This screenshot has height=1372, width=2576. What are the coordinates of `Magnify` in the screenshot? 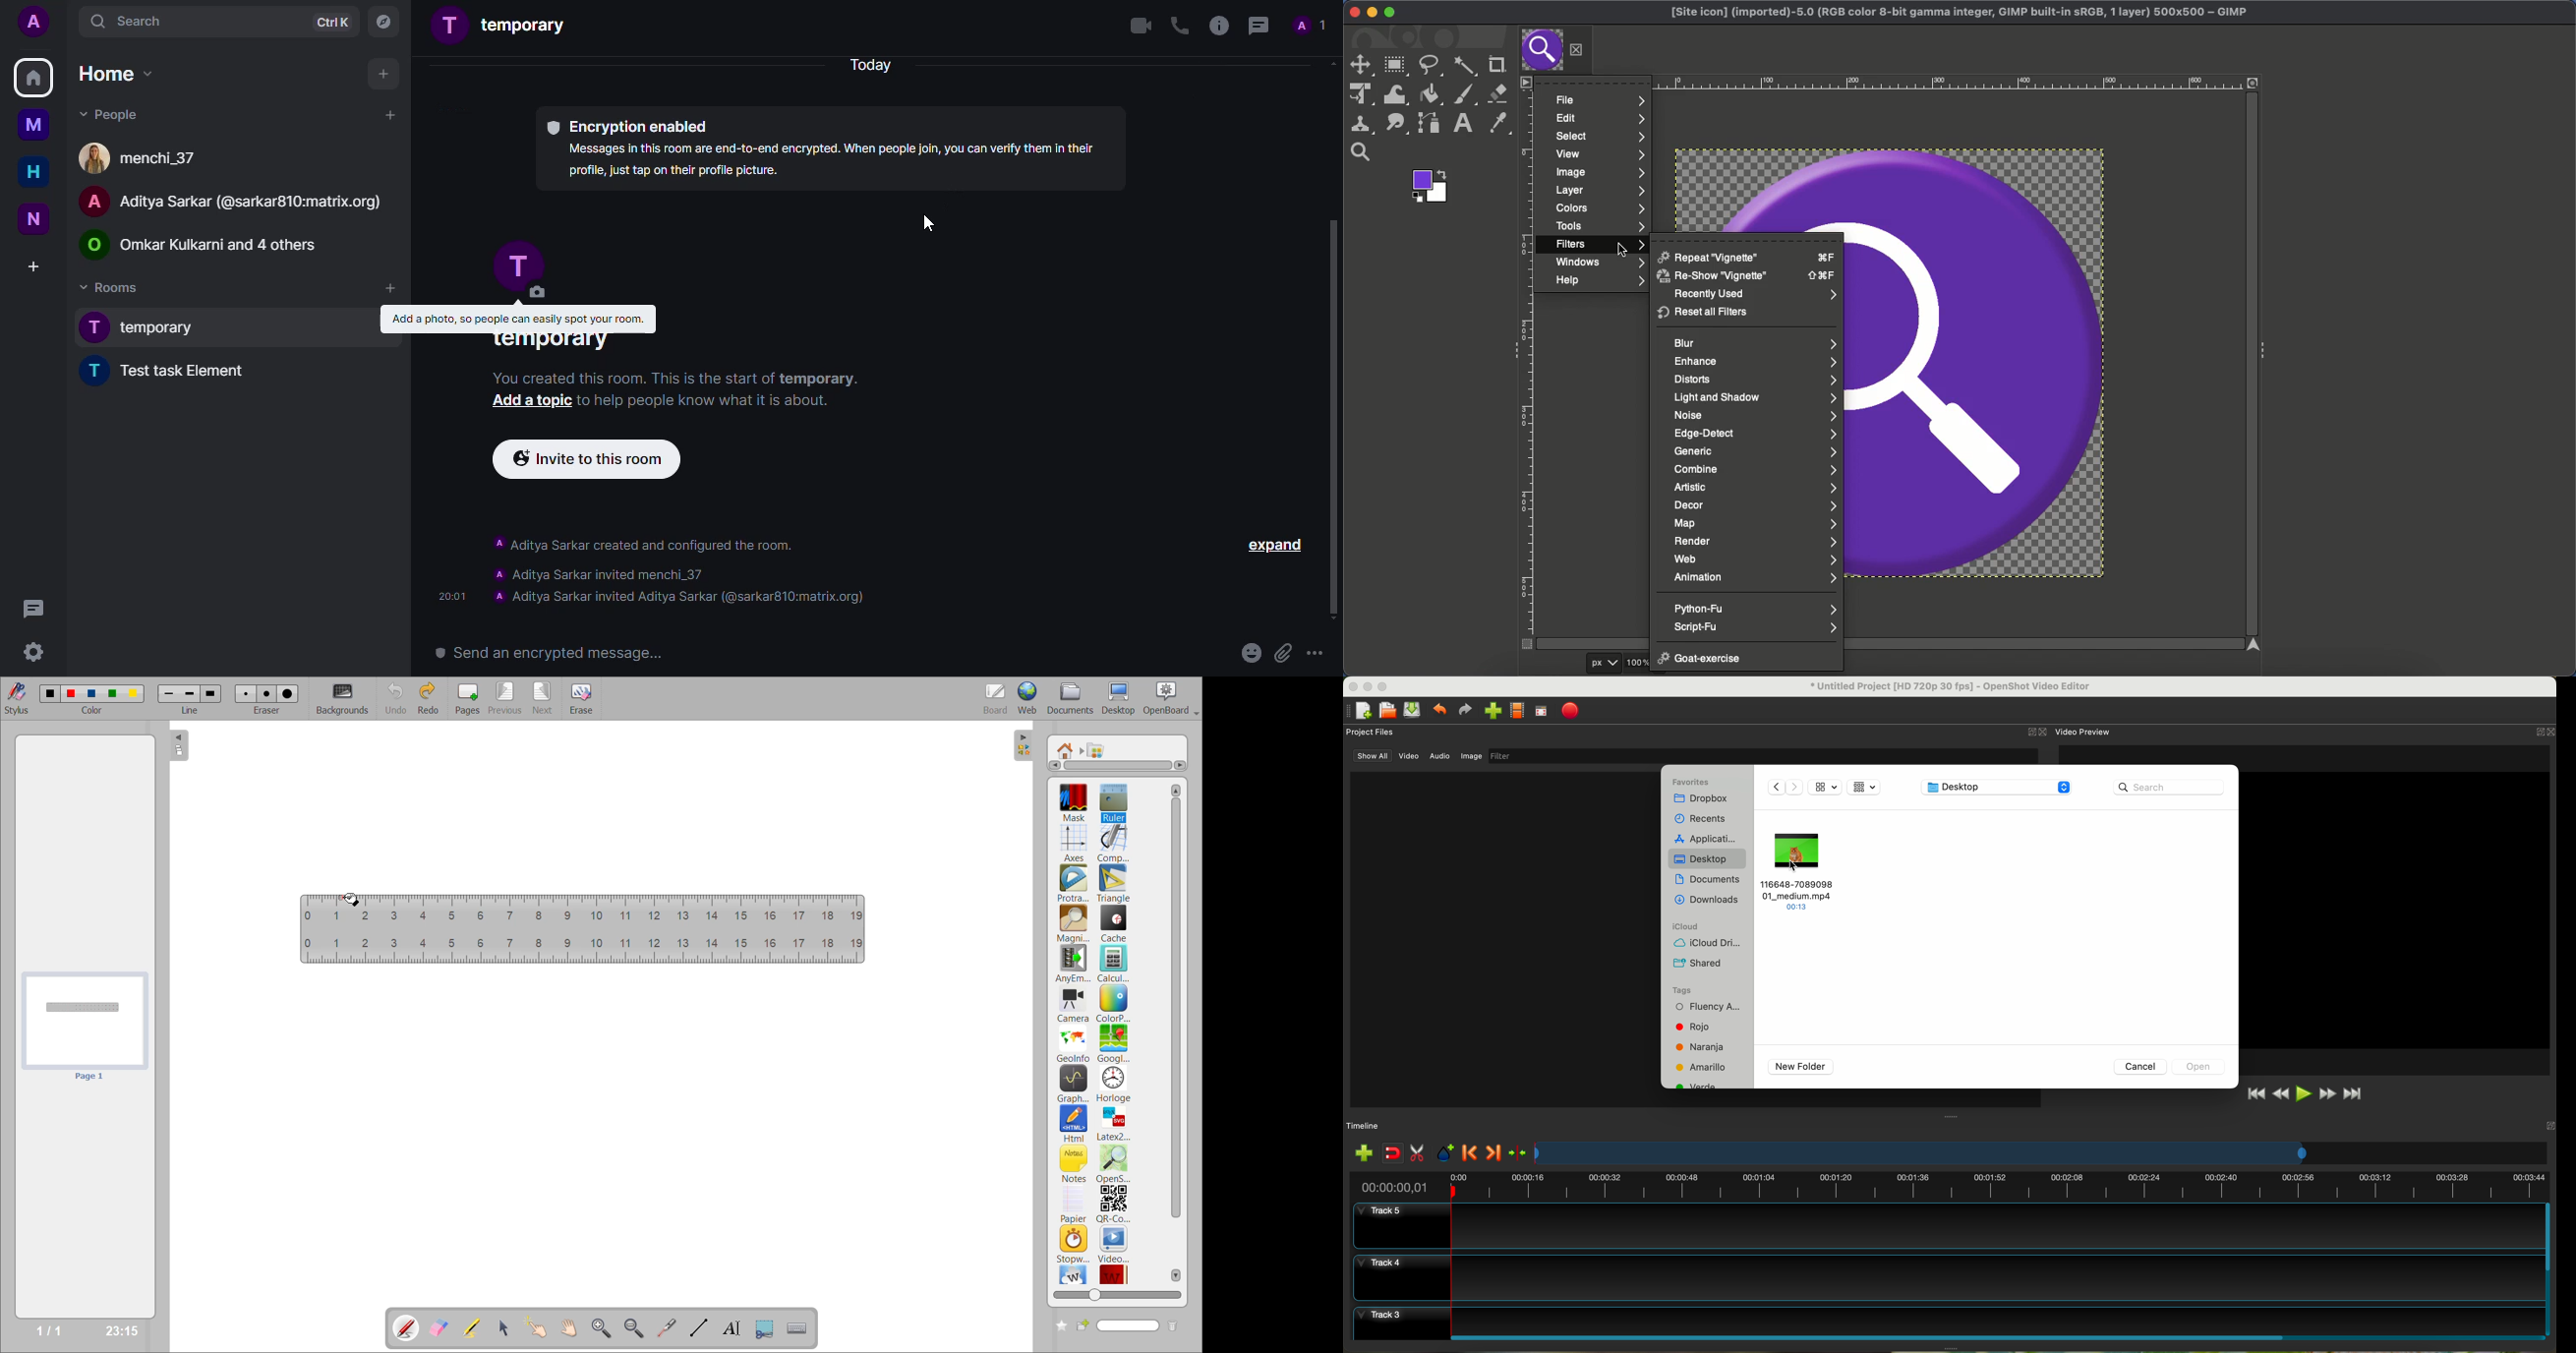 It's located at (1361, 152).